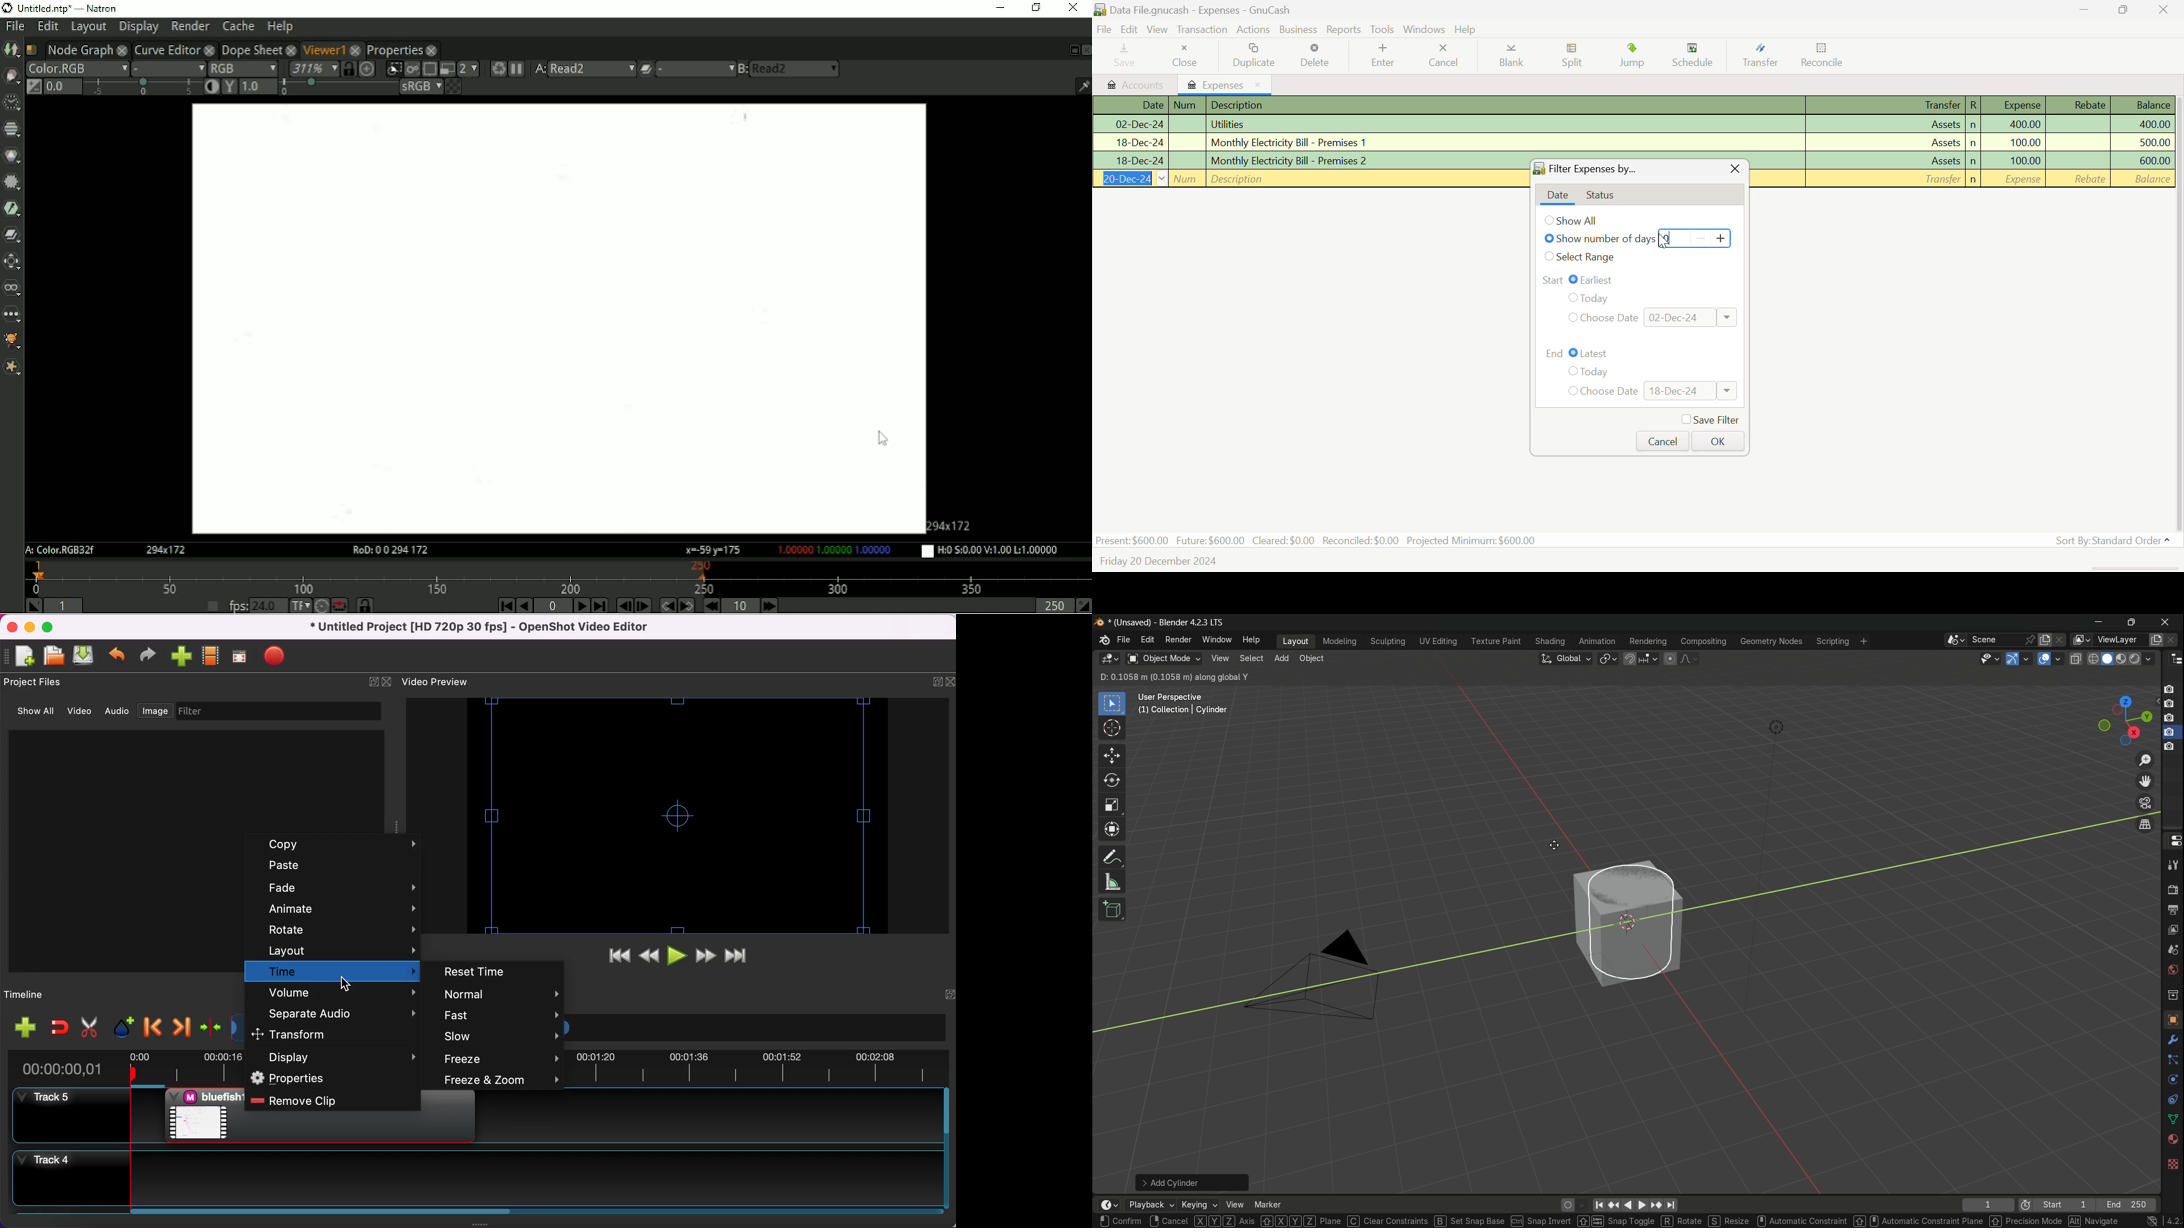  What do you see at coordinates (1864, 642) in the screenshot?
I see `add workplace` at bounding box center [1864, 642].